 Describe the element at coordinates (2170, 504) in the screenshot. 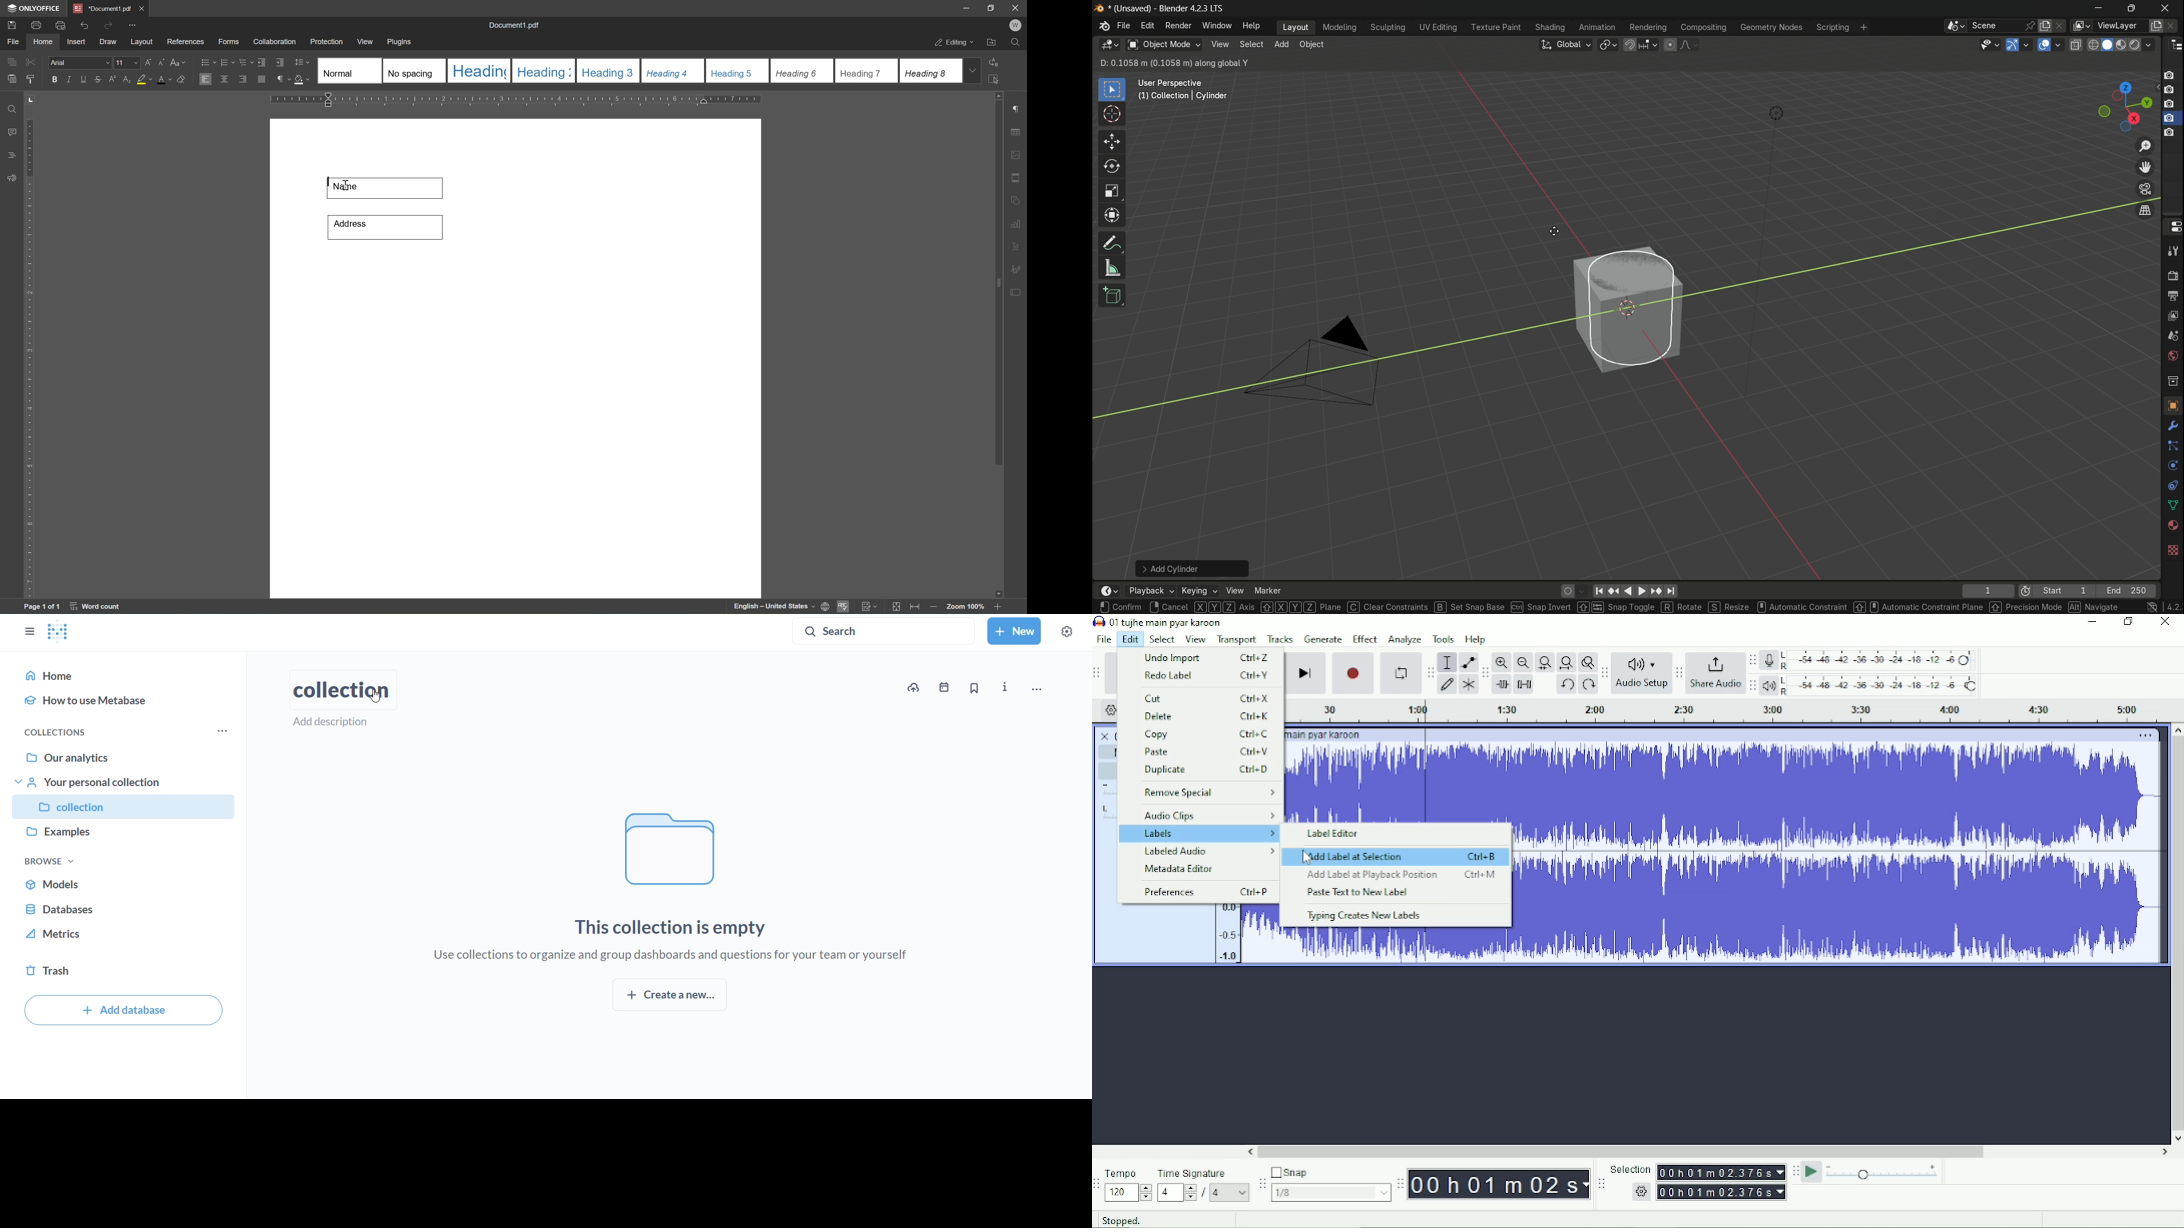

I see `shape` at that location.